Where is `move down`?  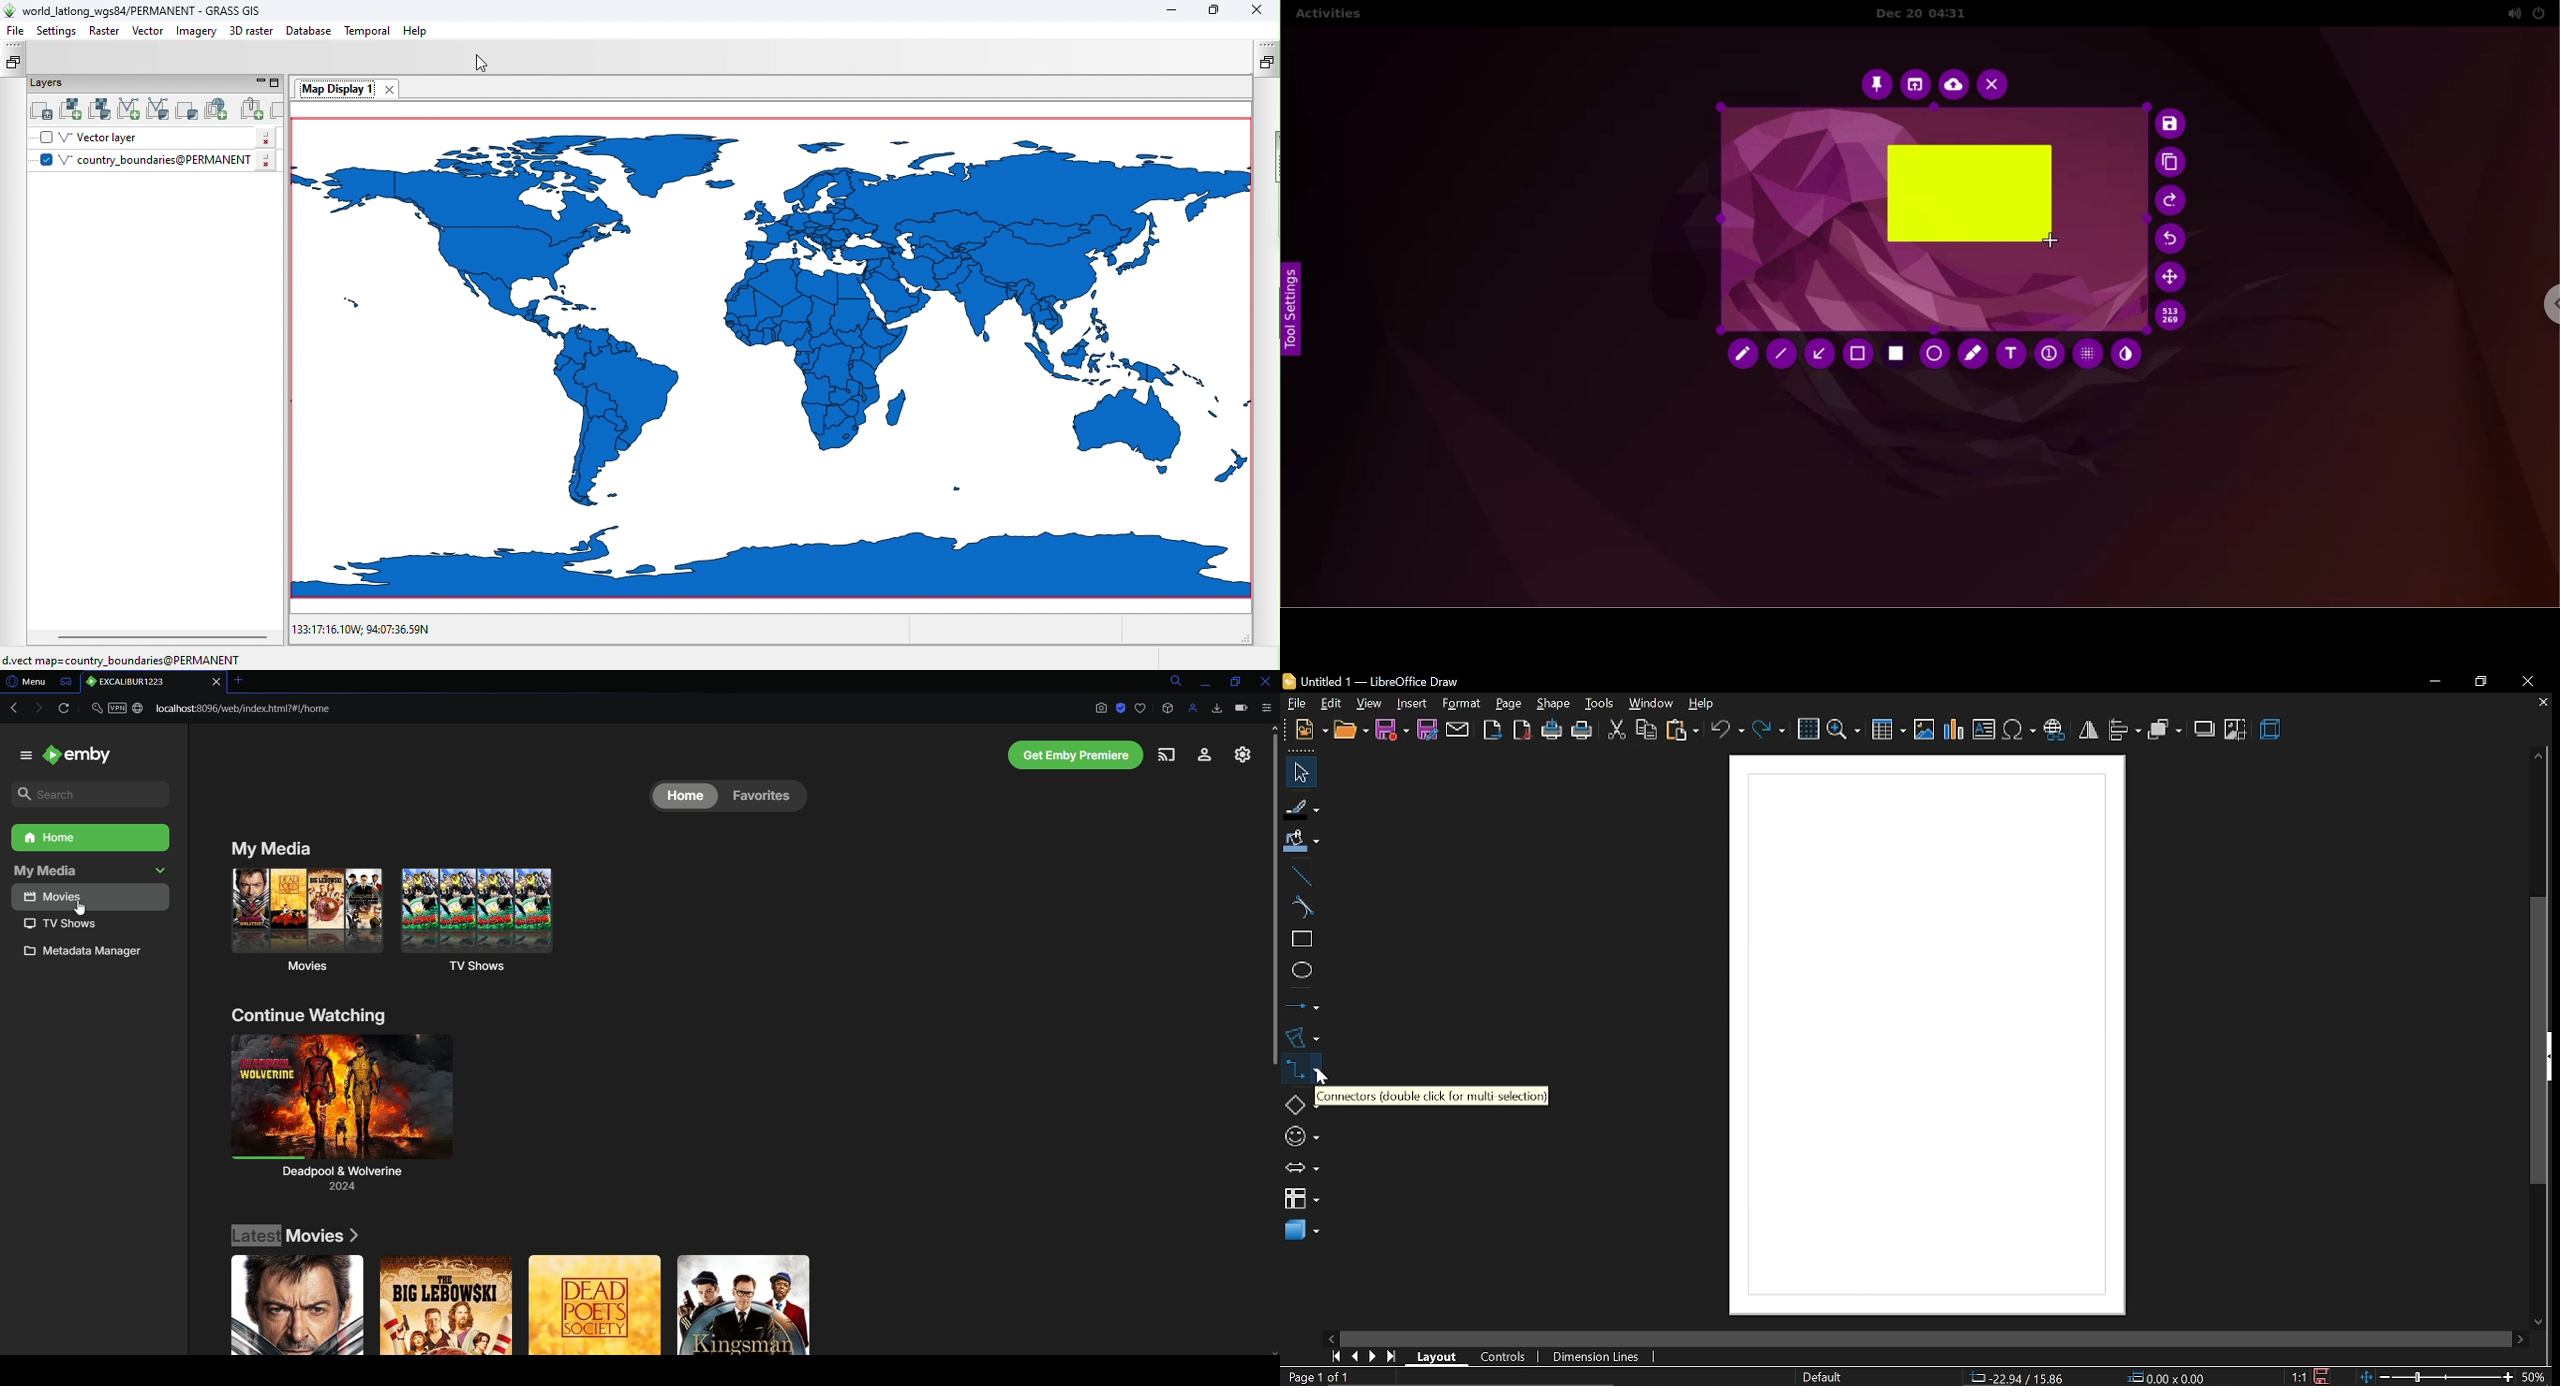 move down is located at coordinates (2542, 1319).